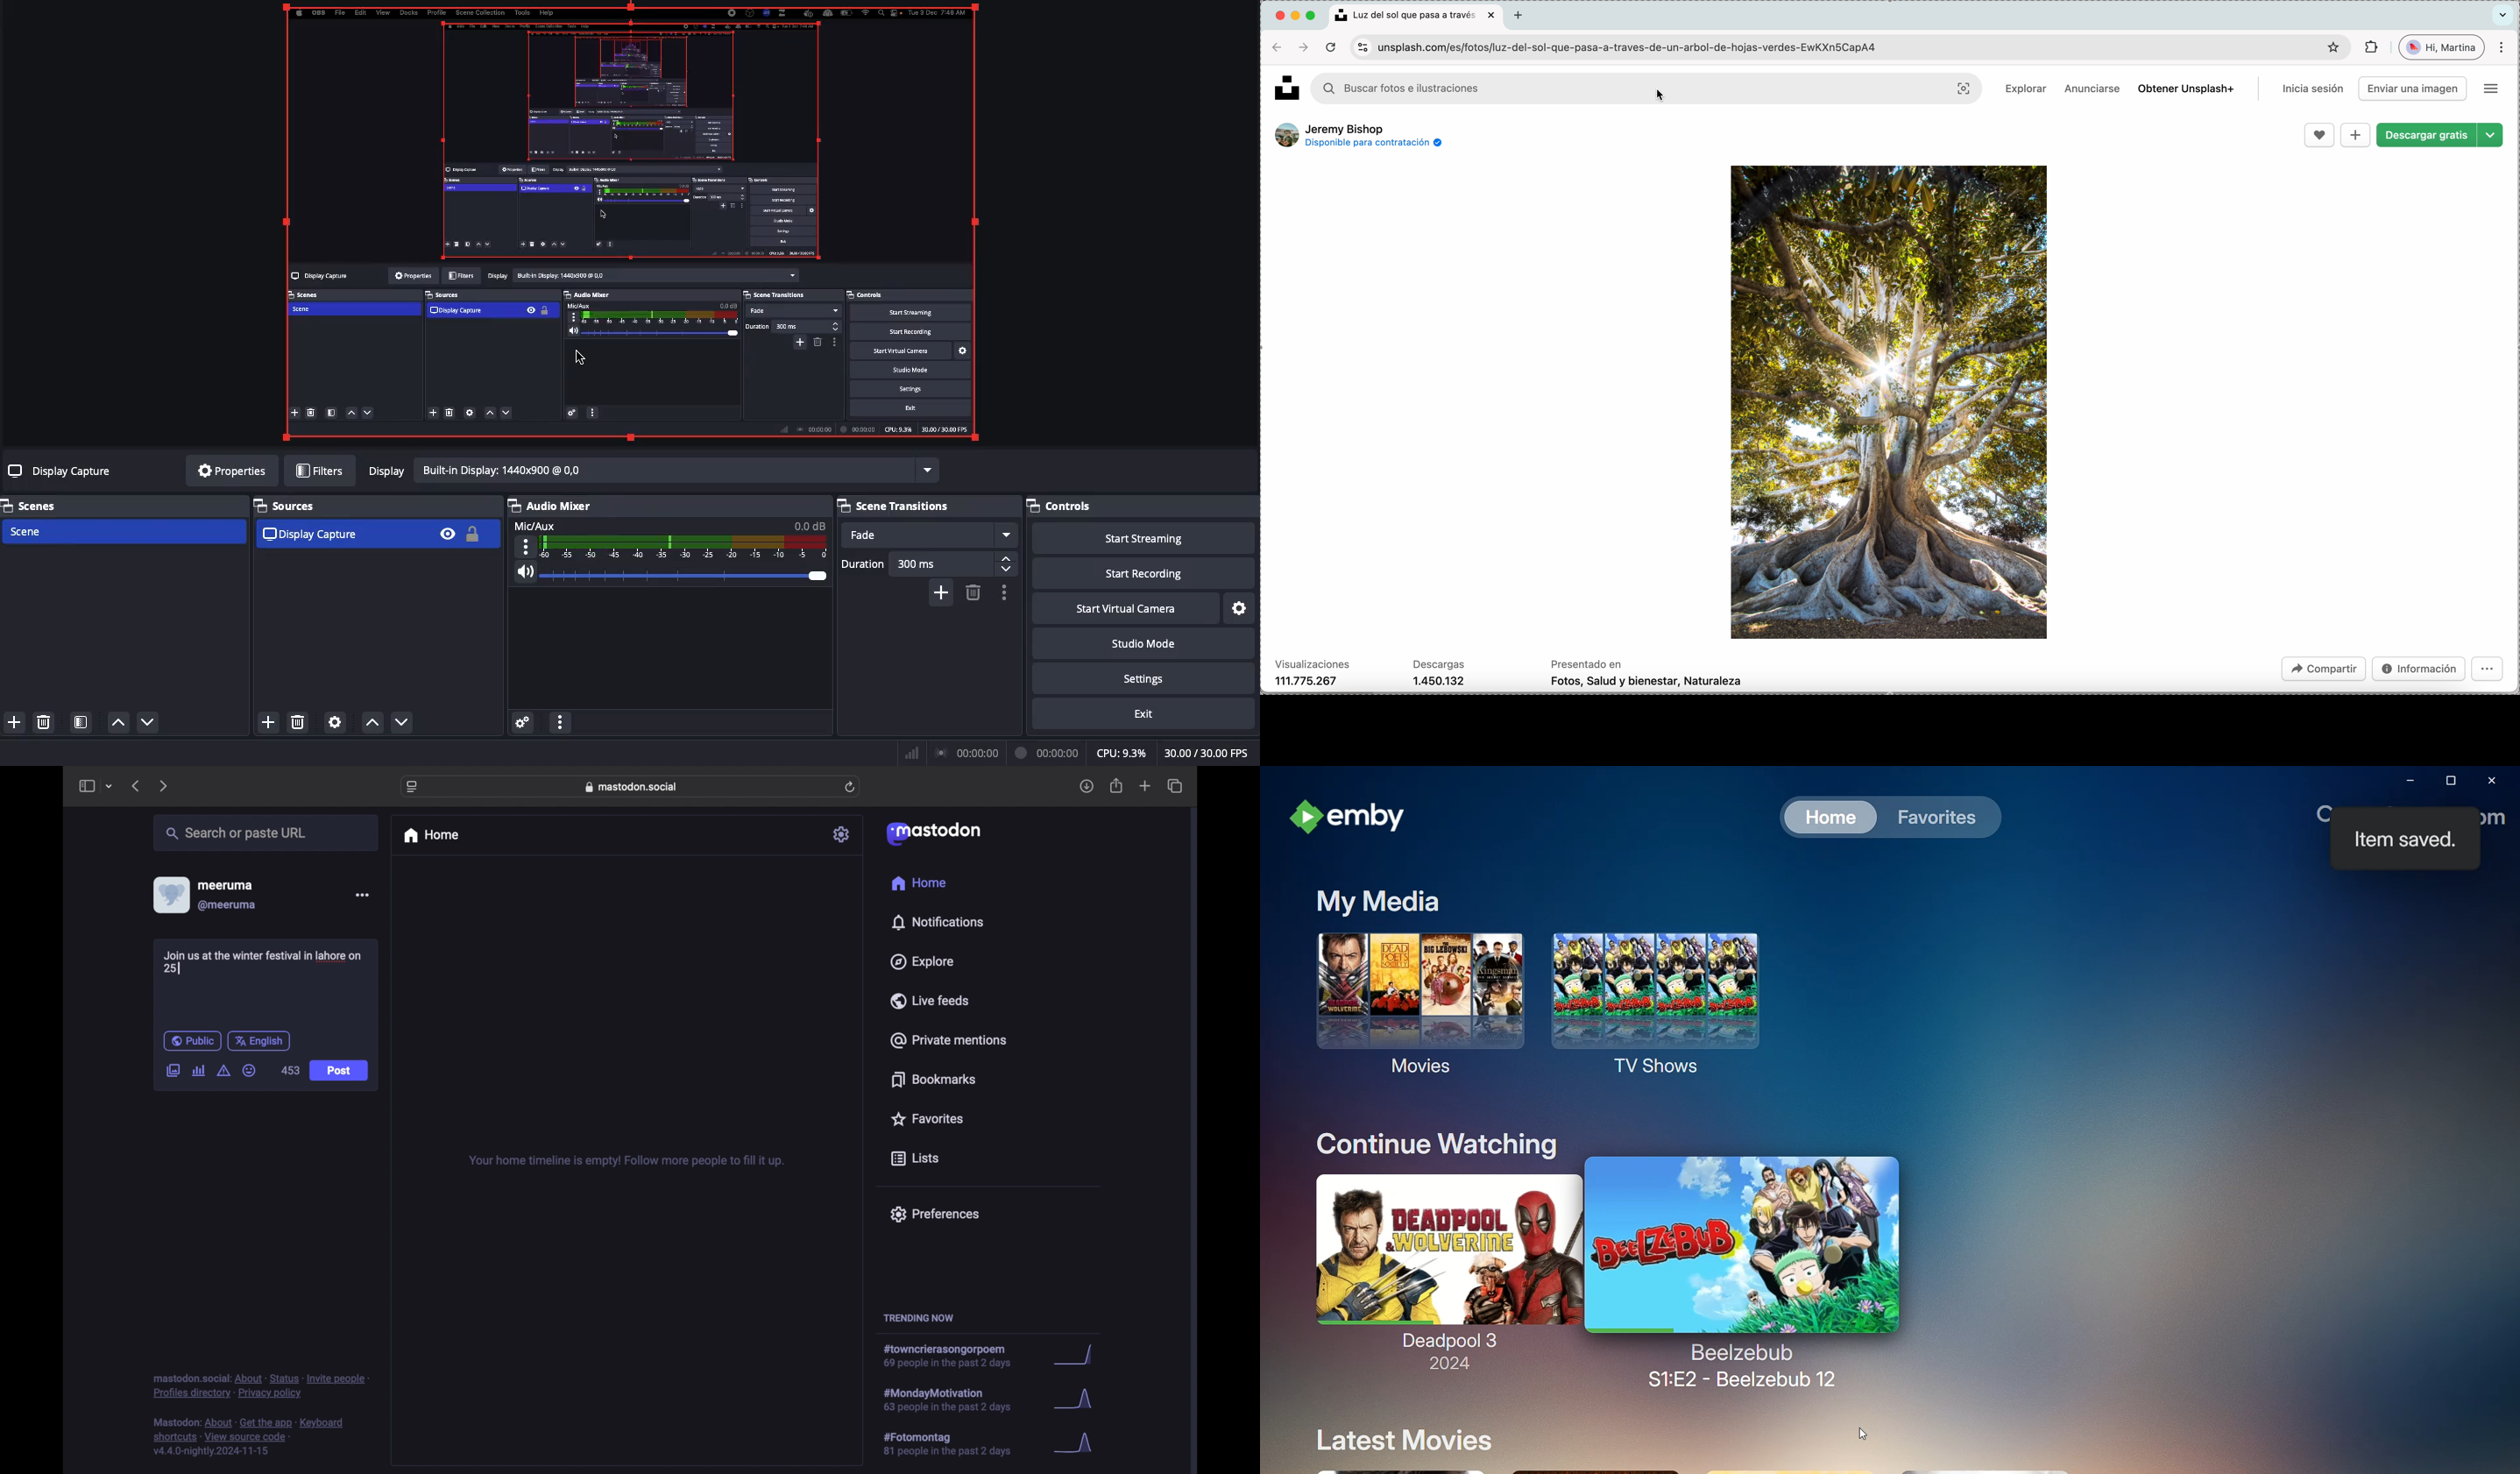 The image size is (2520, 1484). I want to click on Move down, so click(150, 721).